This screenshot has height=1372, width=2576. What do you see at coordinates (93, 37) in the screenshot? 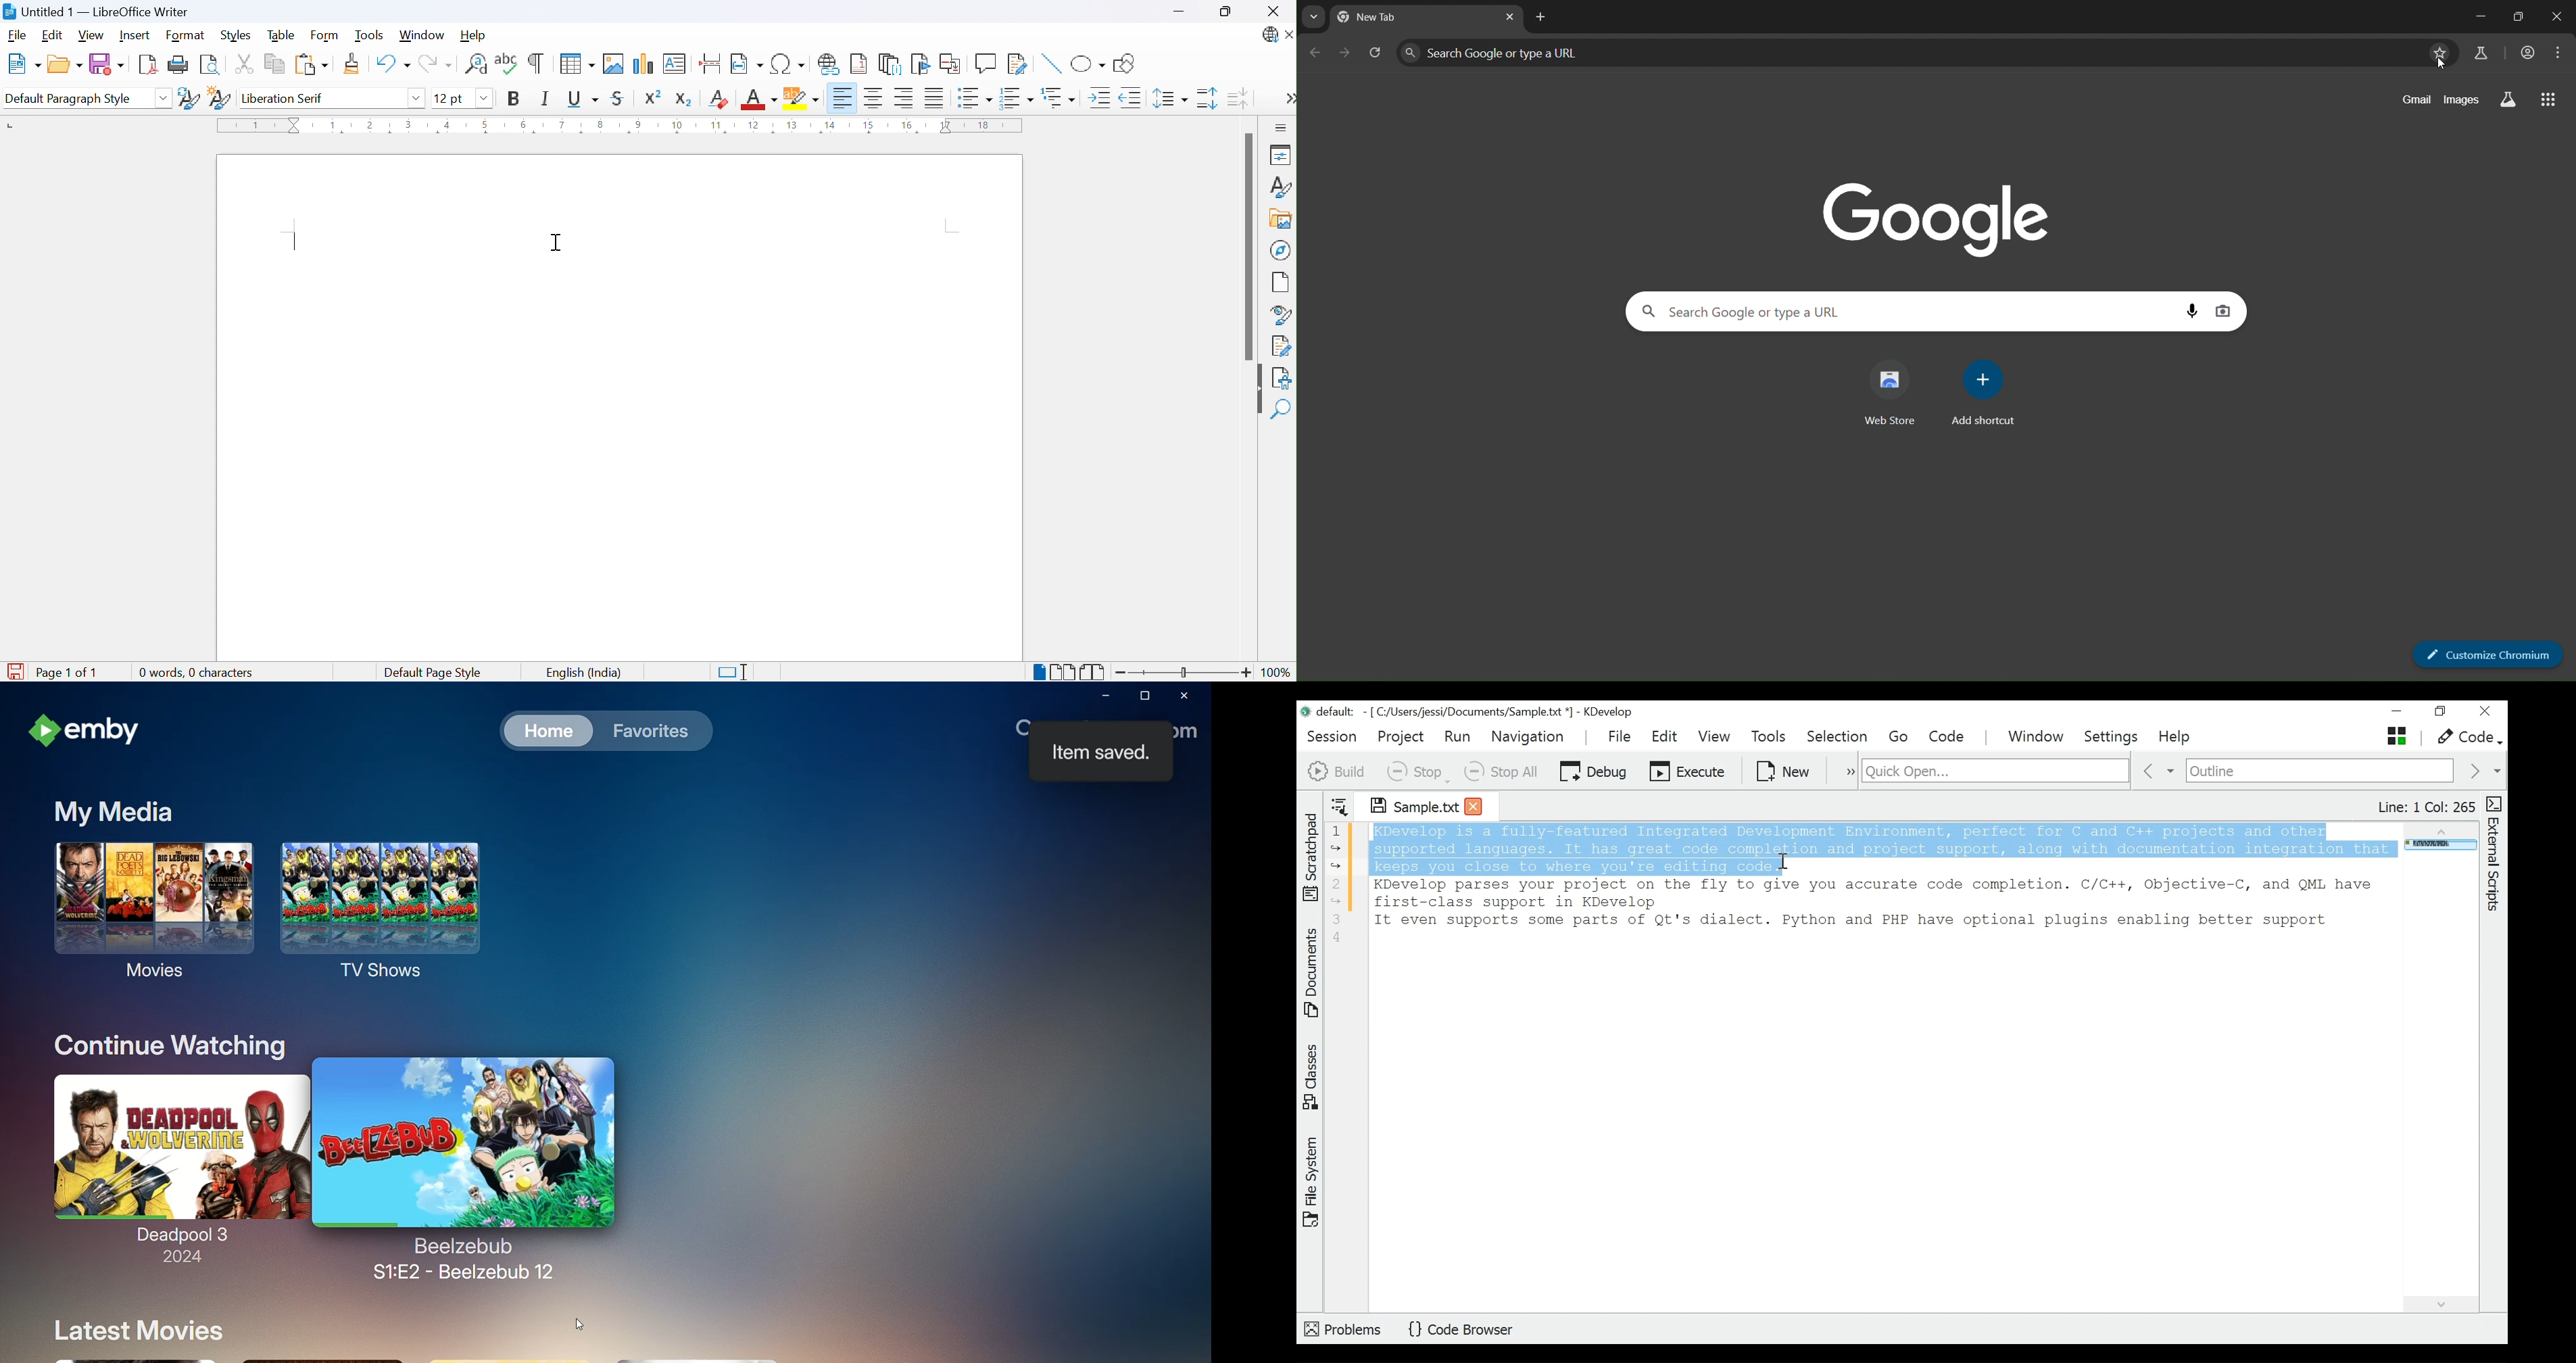
I see `View` at bounding box center [93, 37].